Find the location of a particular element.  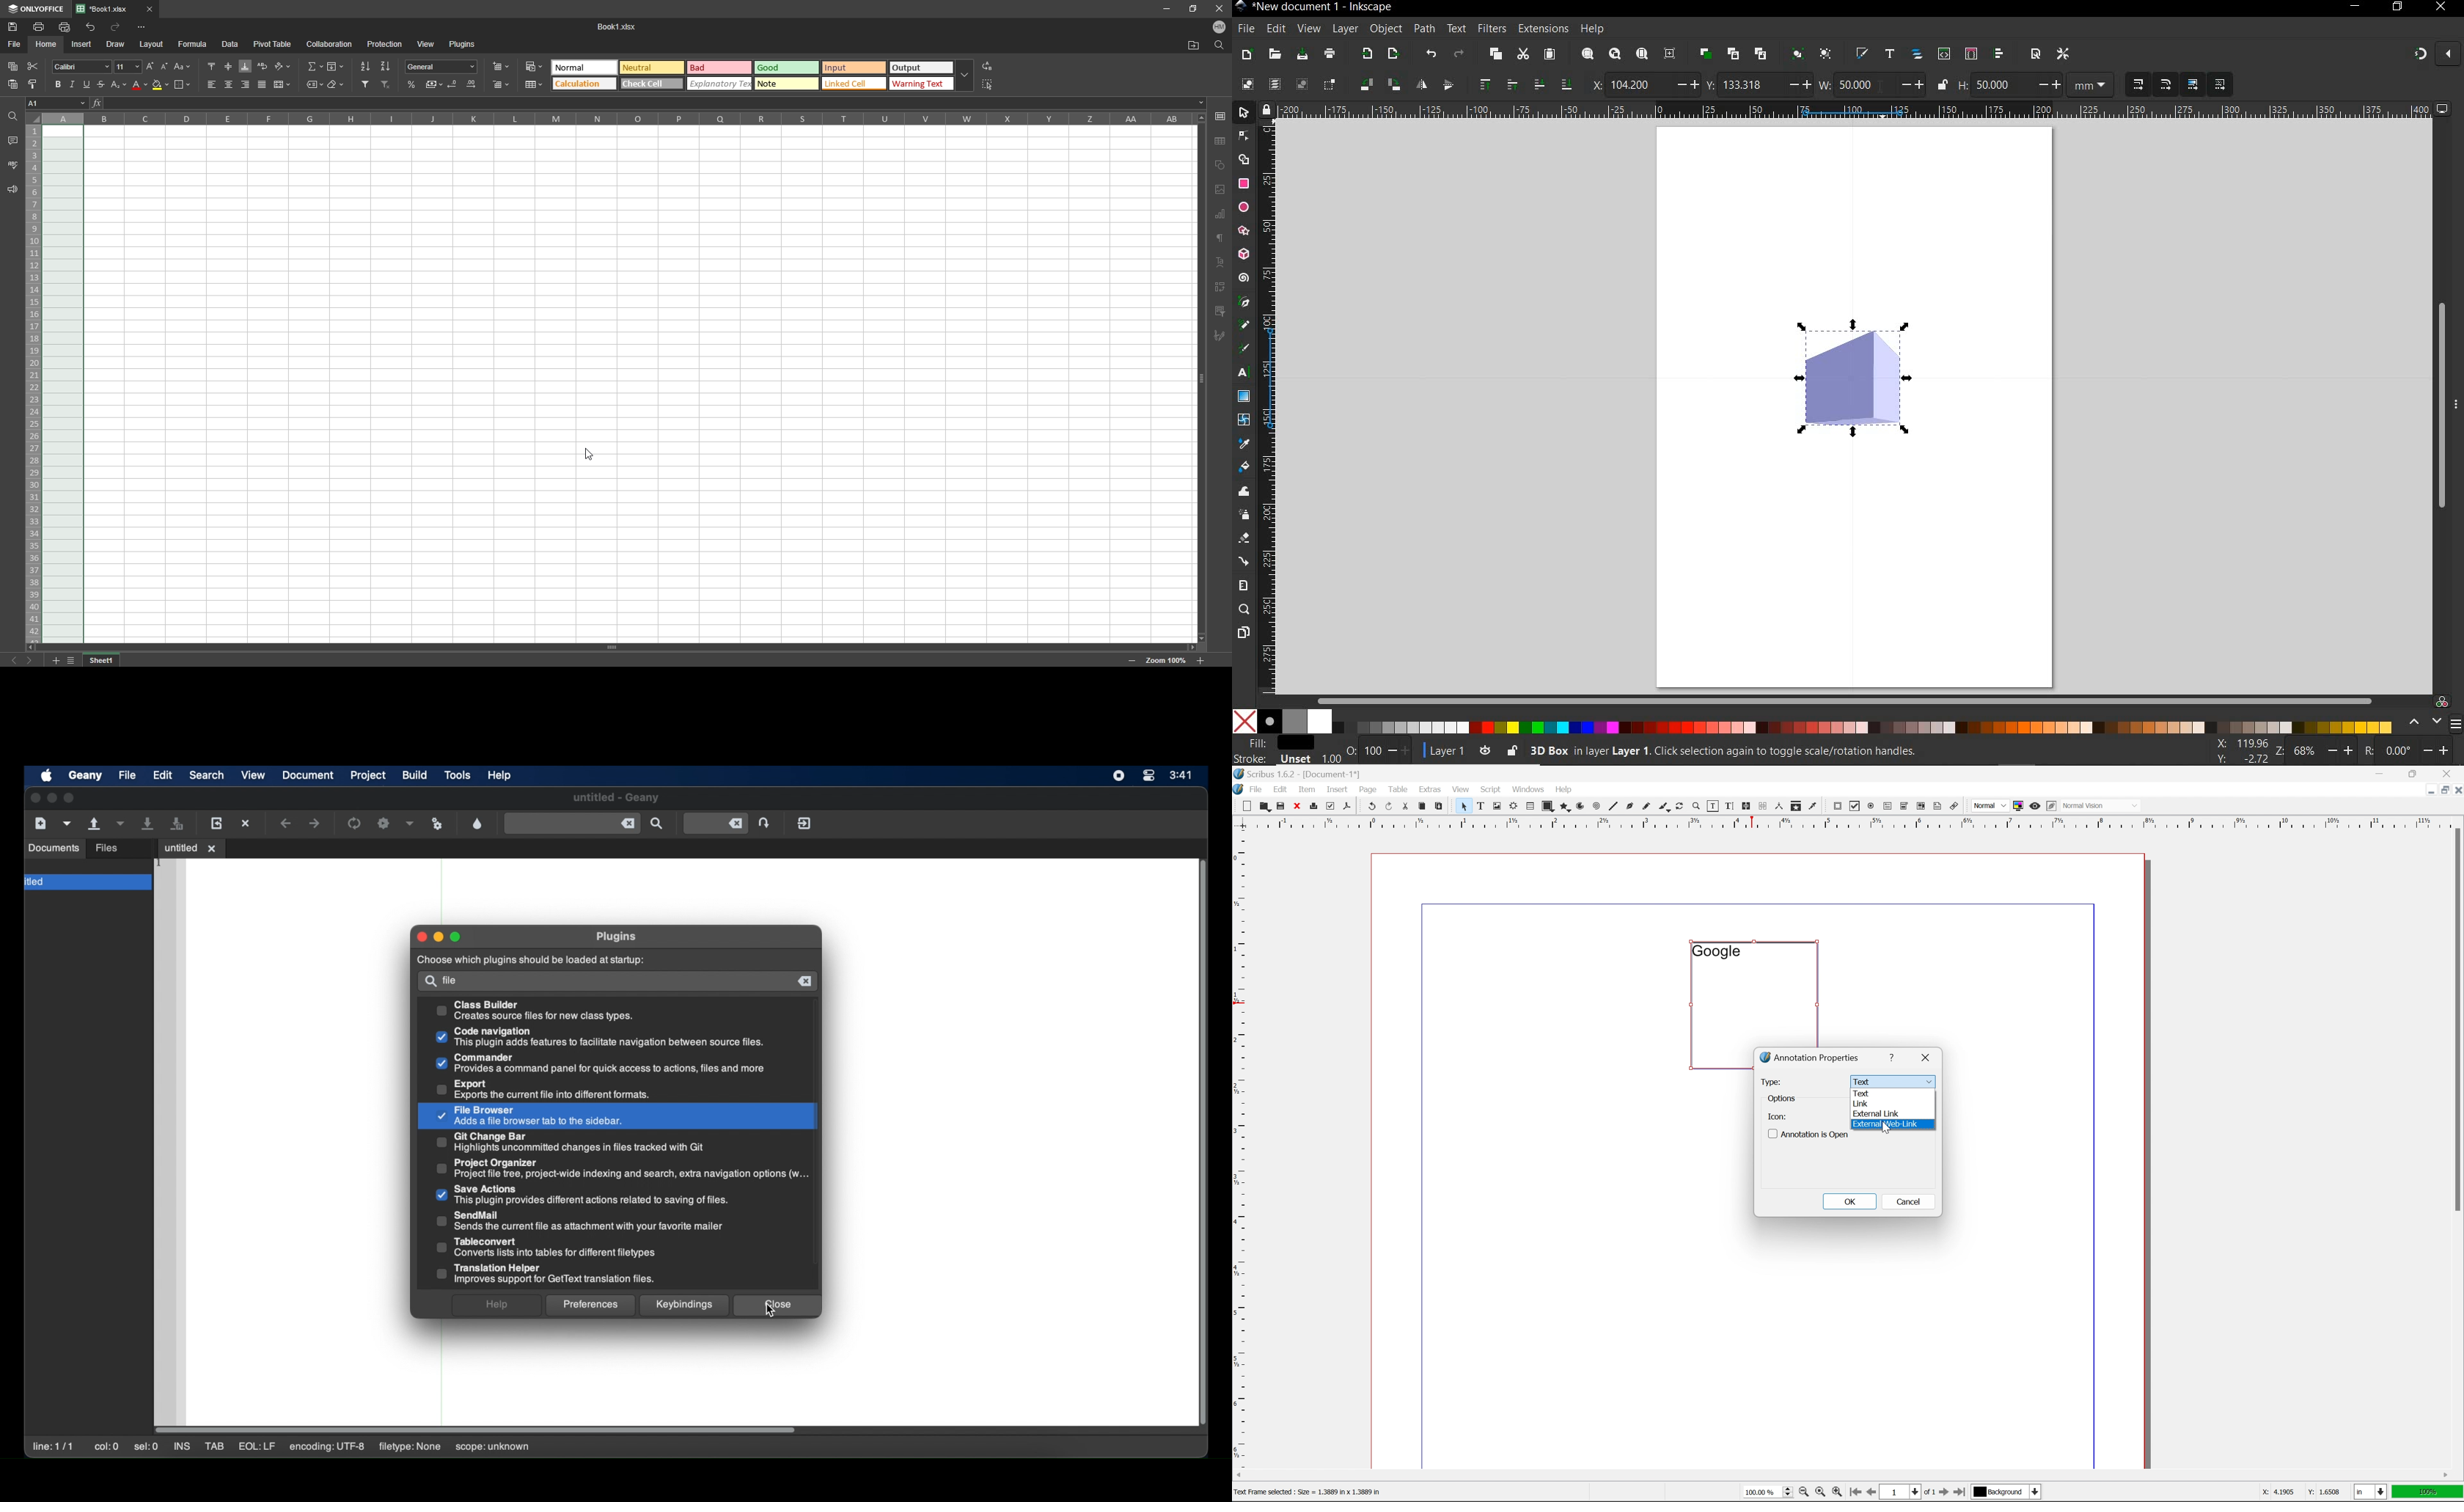

rotate item is located at coordinates (1680, 807).